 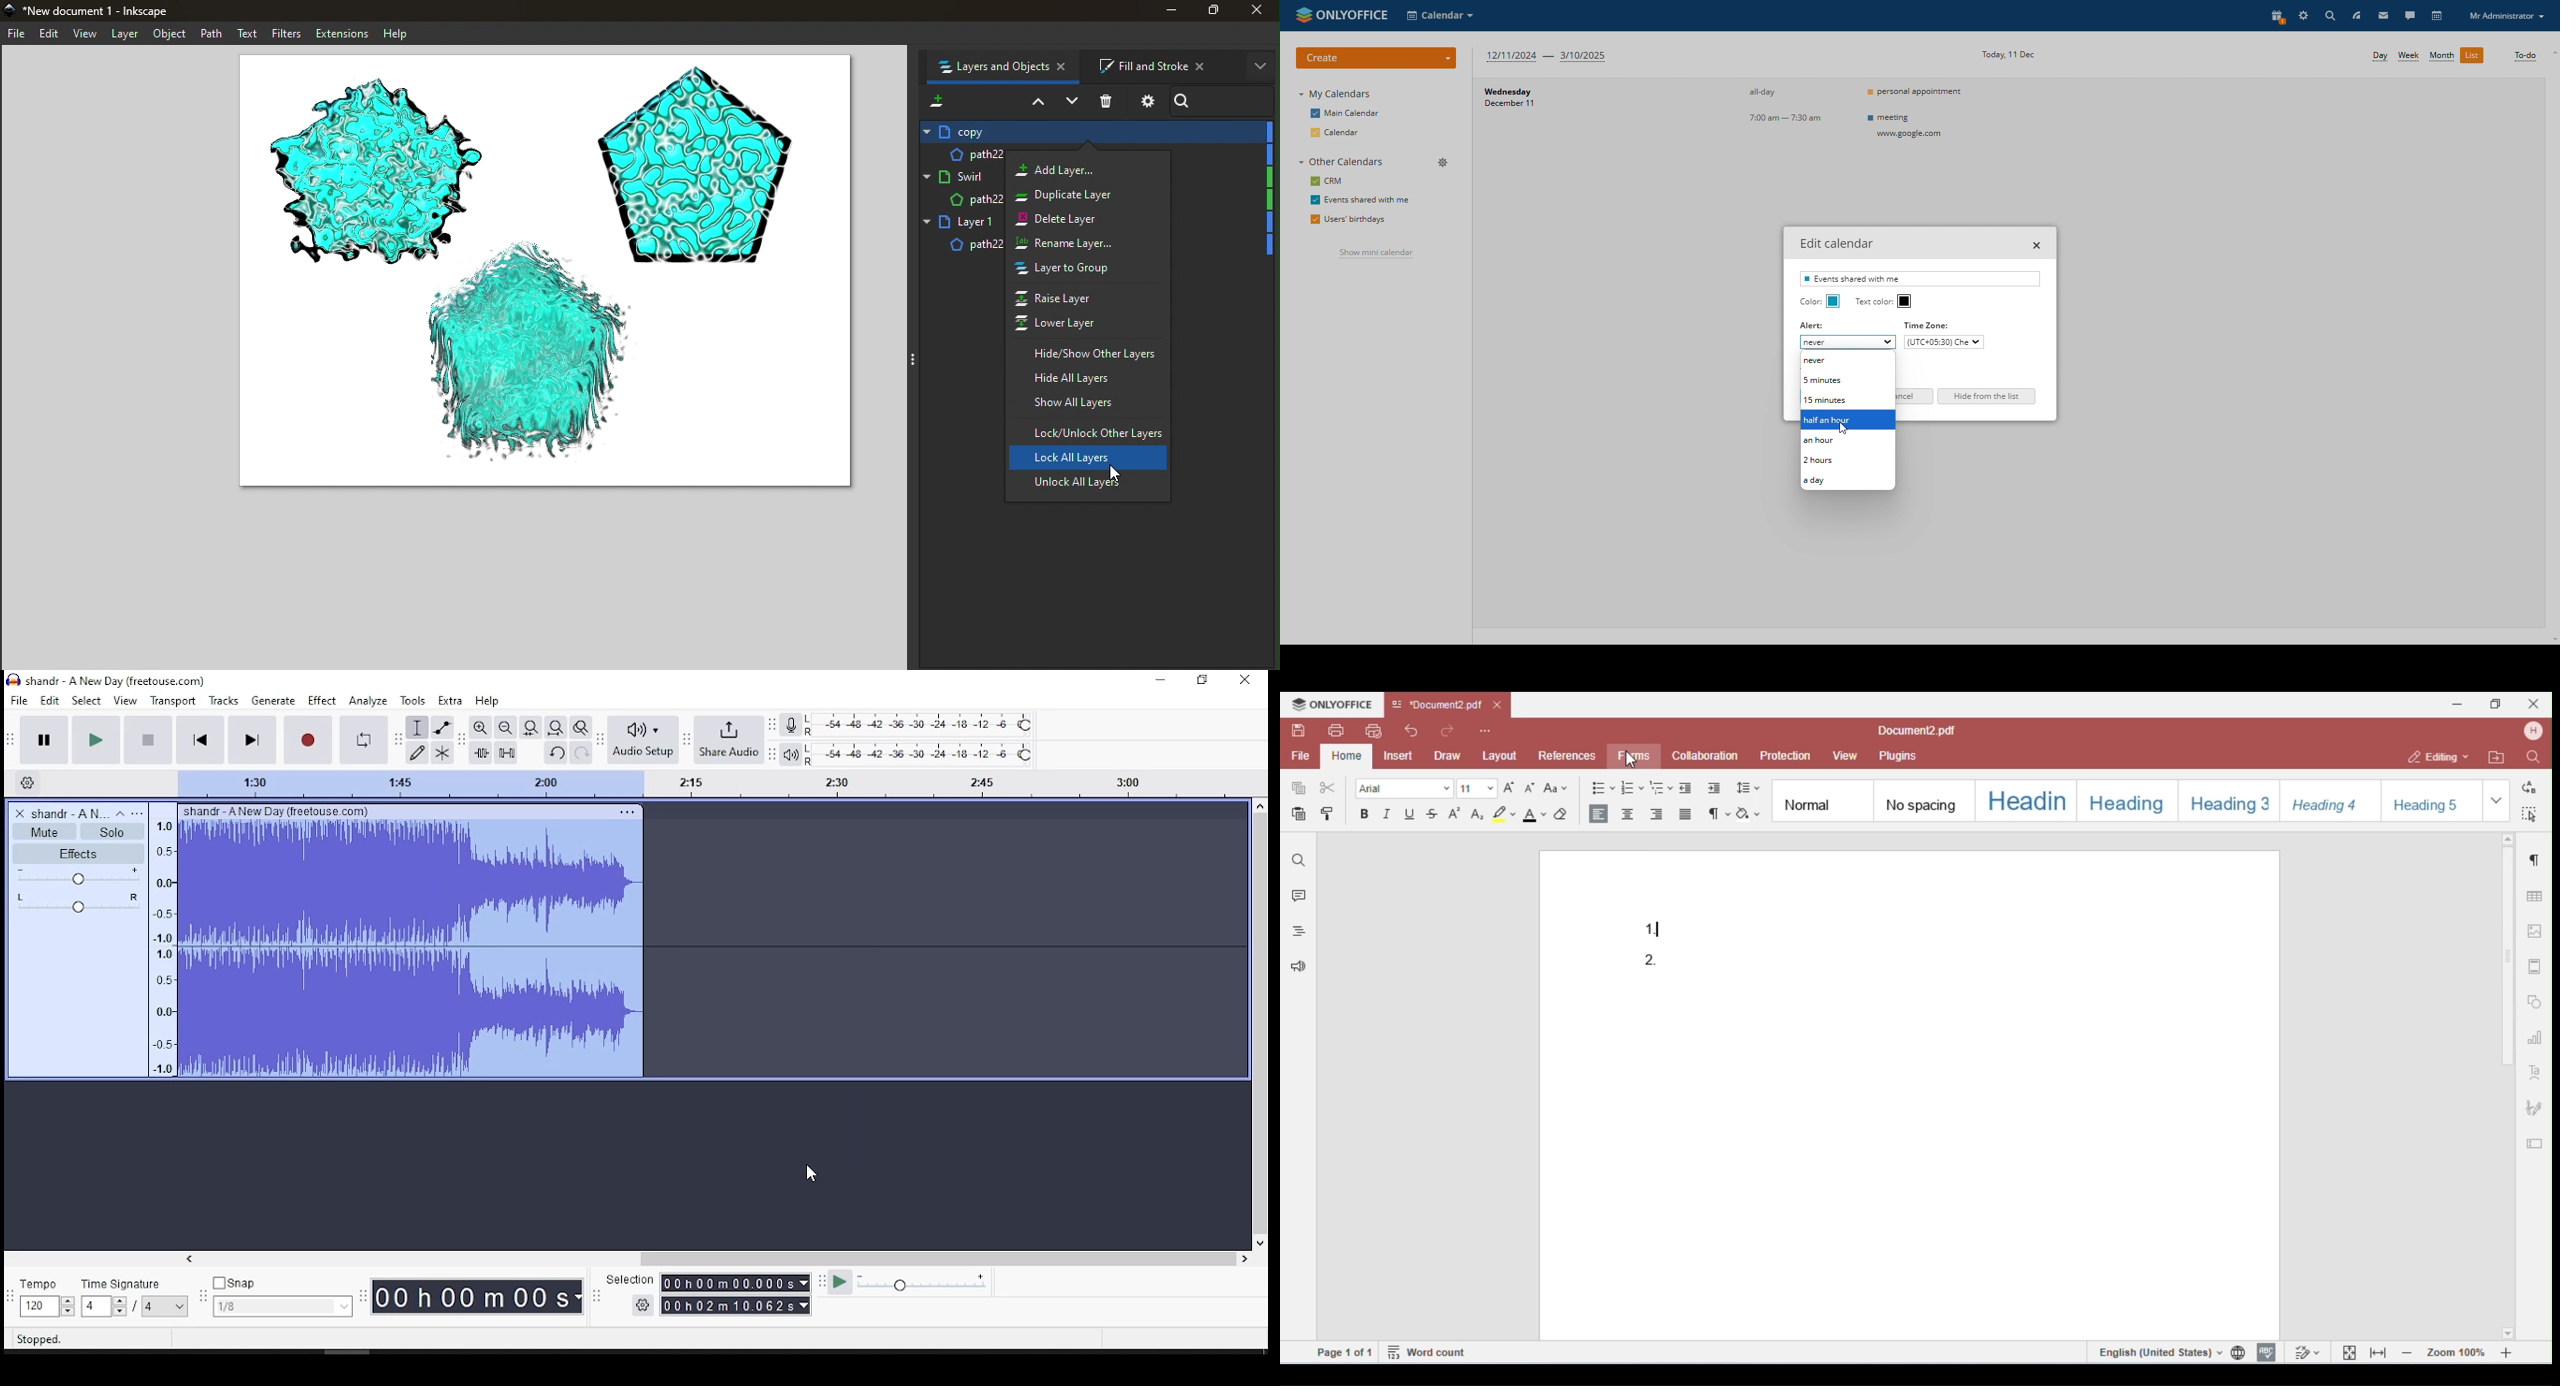 What do you see at coordinates (146, 741) in the screenshot?
I see `stop` at bounding box center [146, 741].